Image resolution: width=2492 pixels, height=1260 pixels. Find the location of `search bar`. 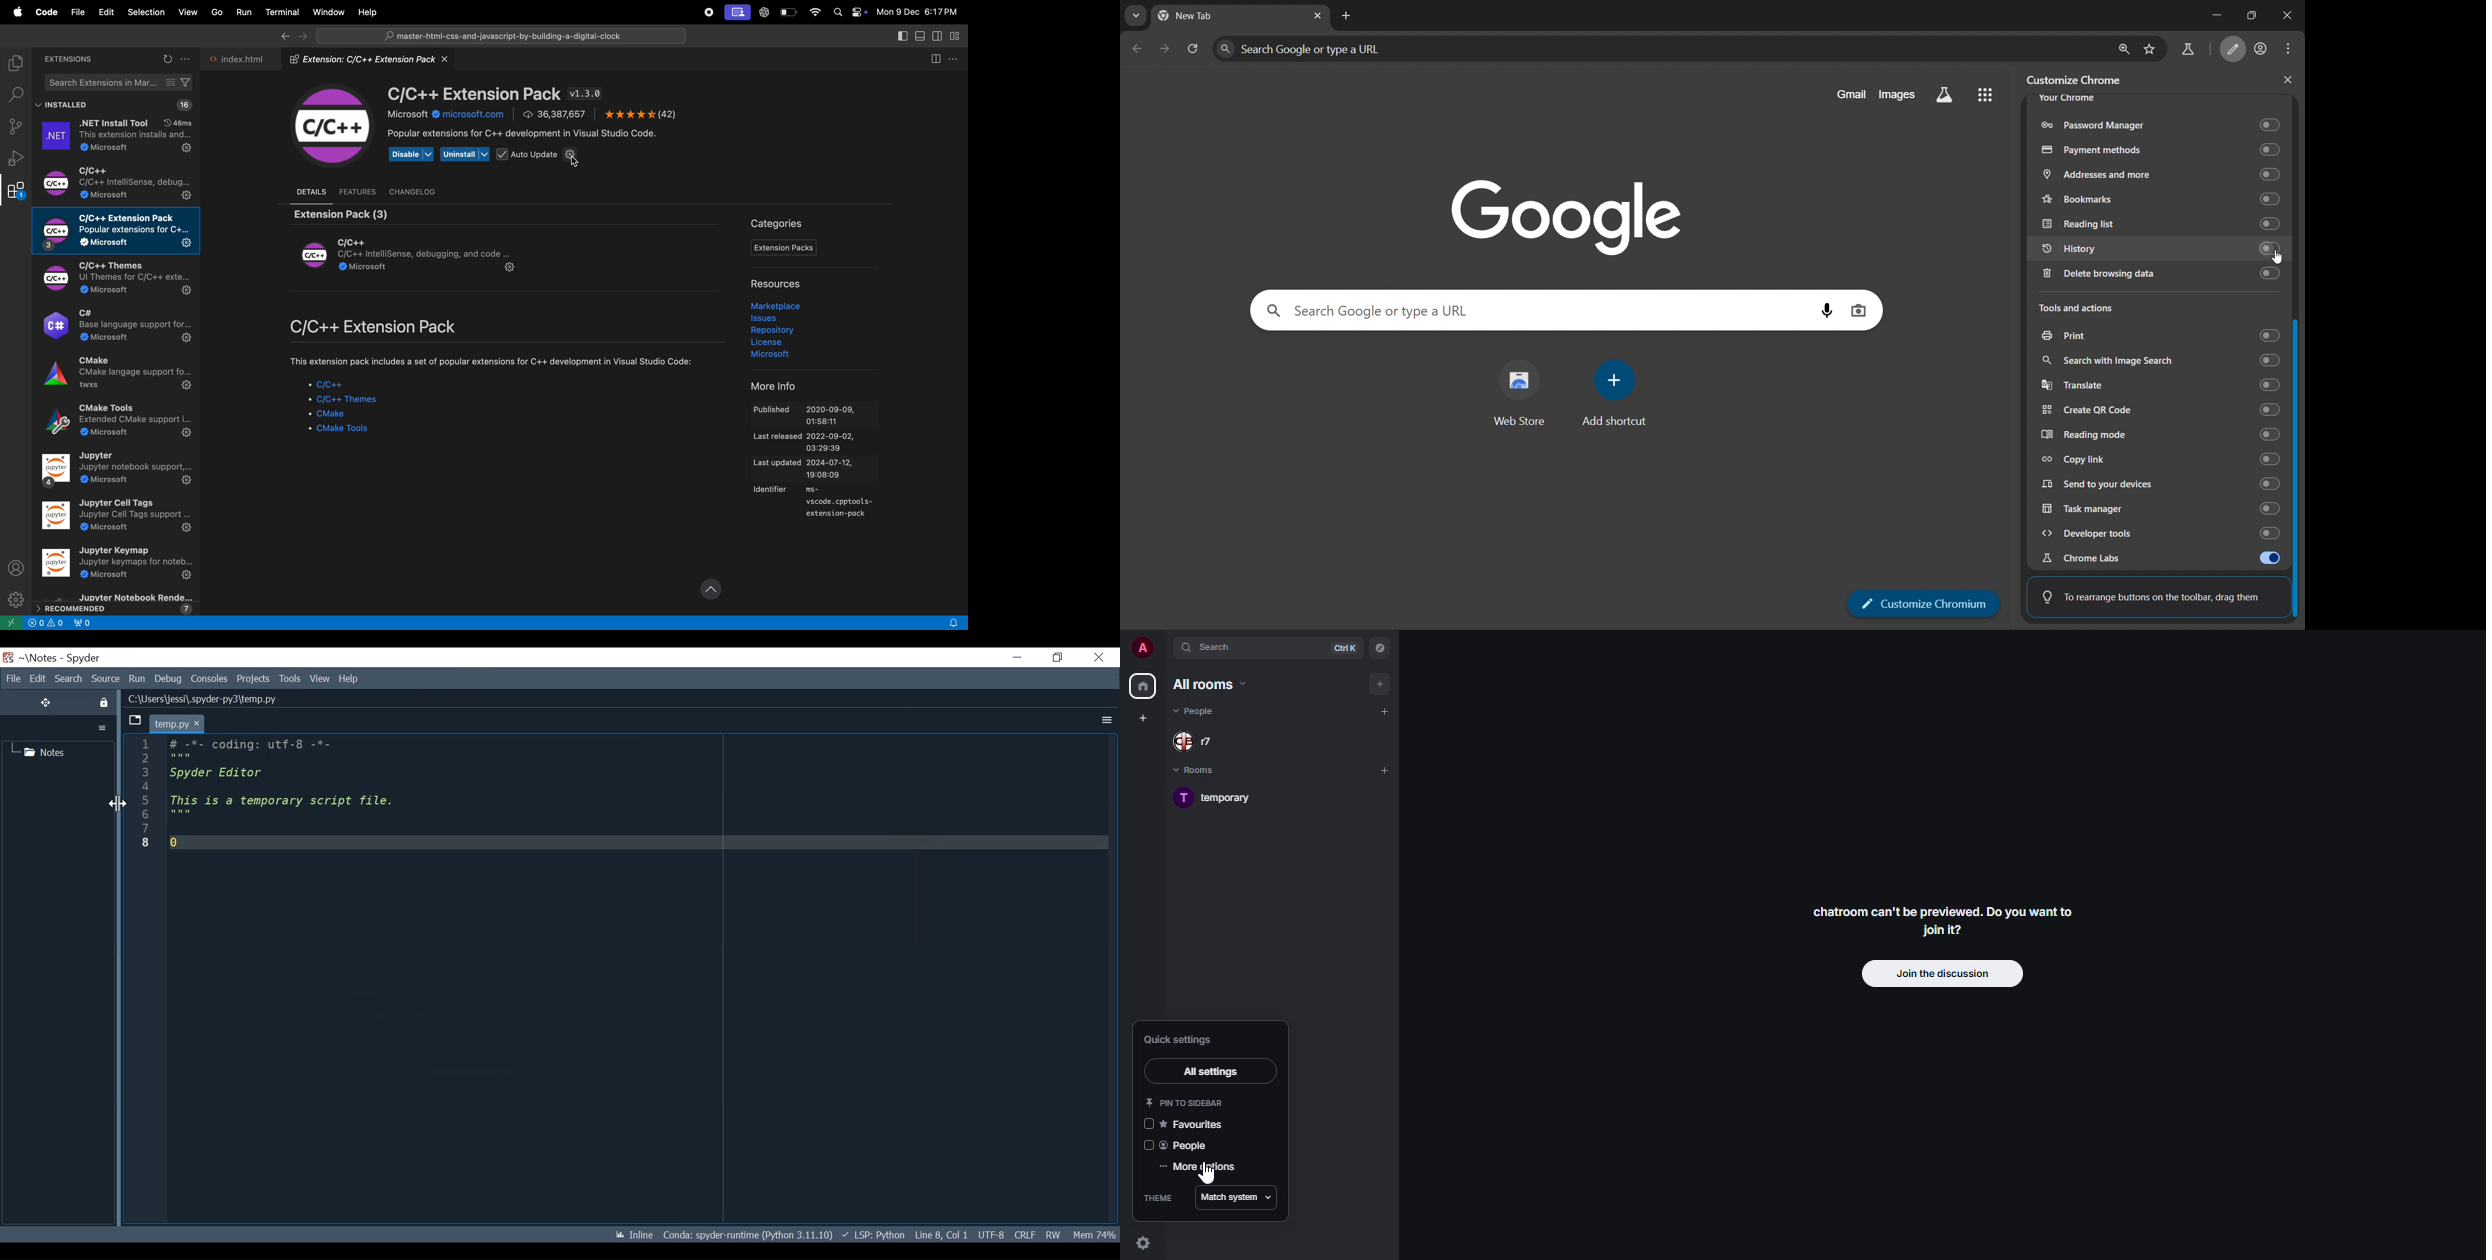

search bar is located at coordinates (14, 93).